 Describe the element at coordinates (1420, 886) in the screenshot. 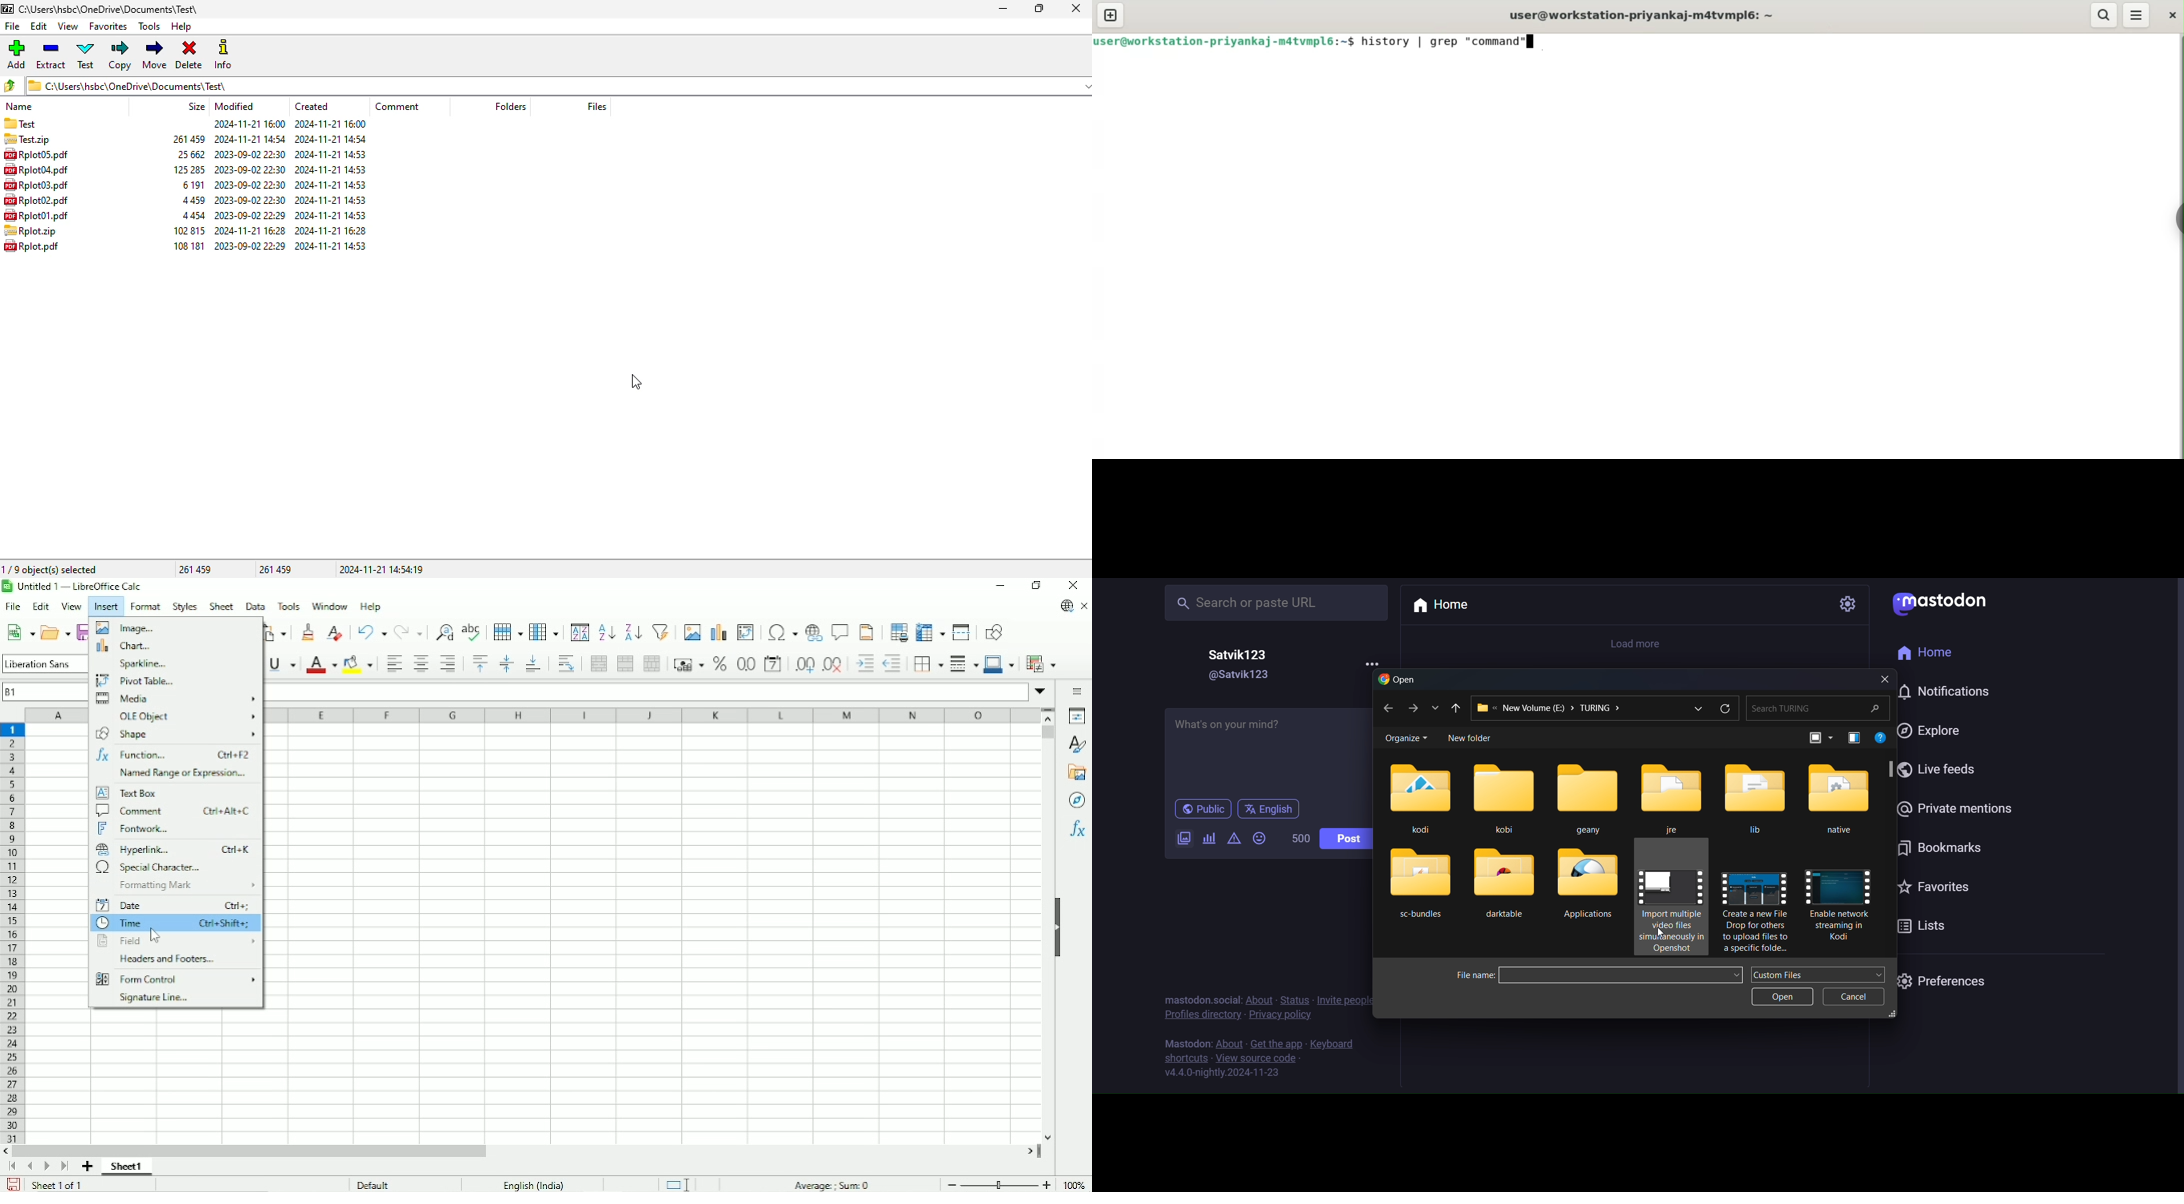

I see `sc-bundles` at that location.